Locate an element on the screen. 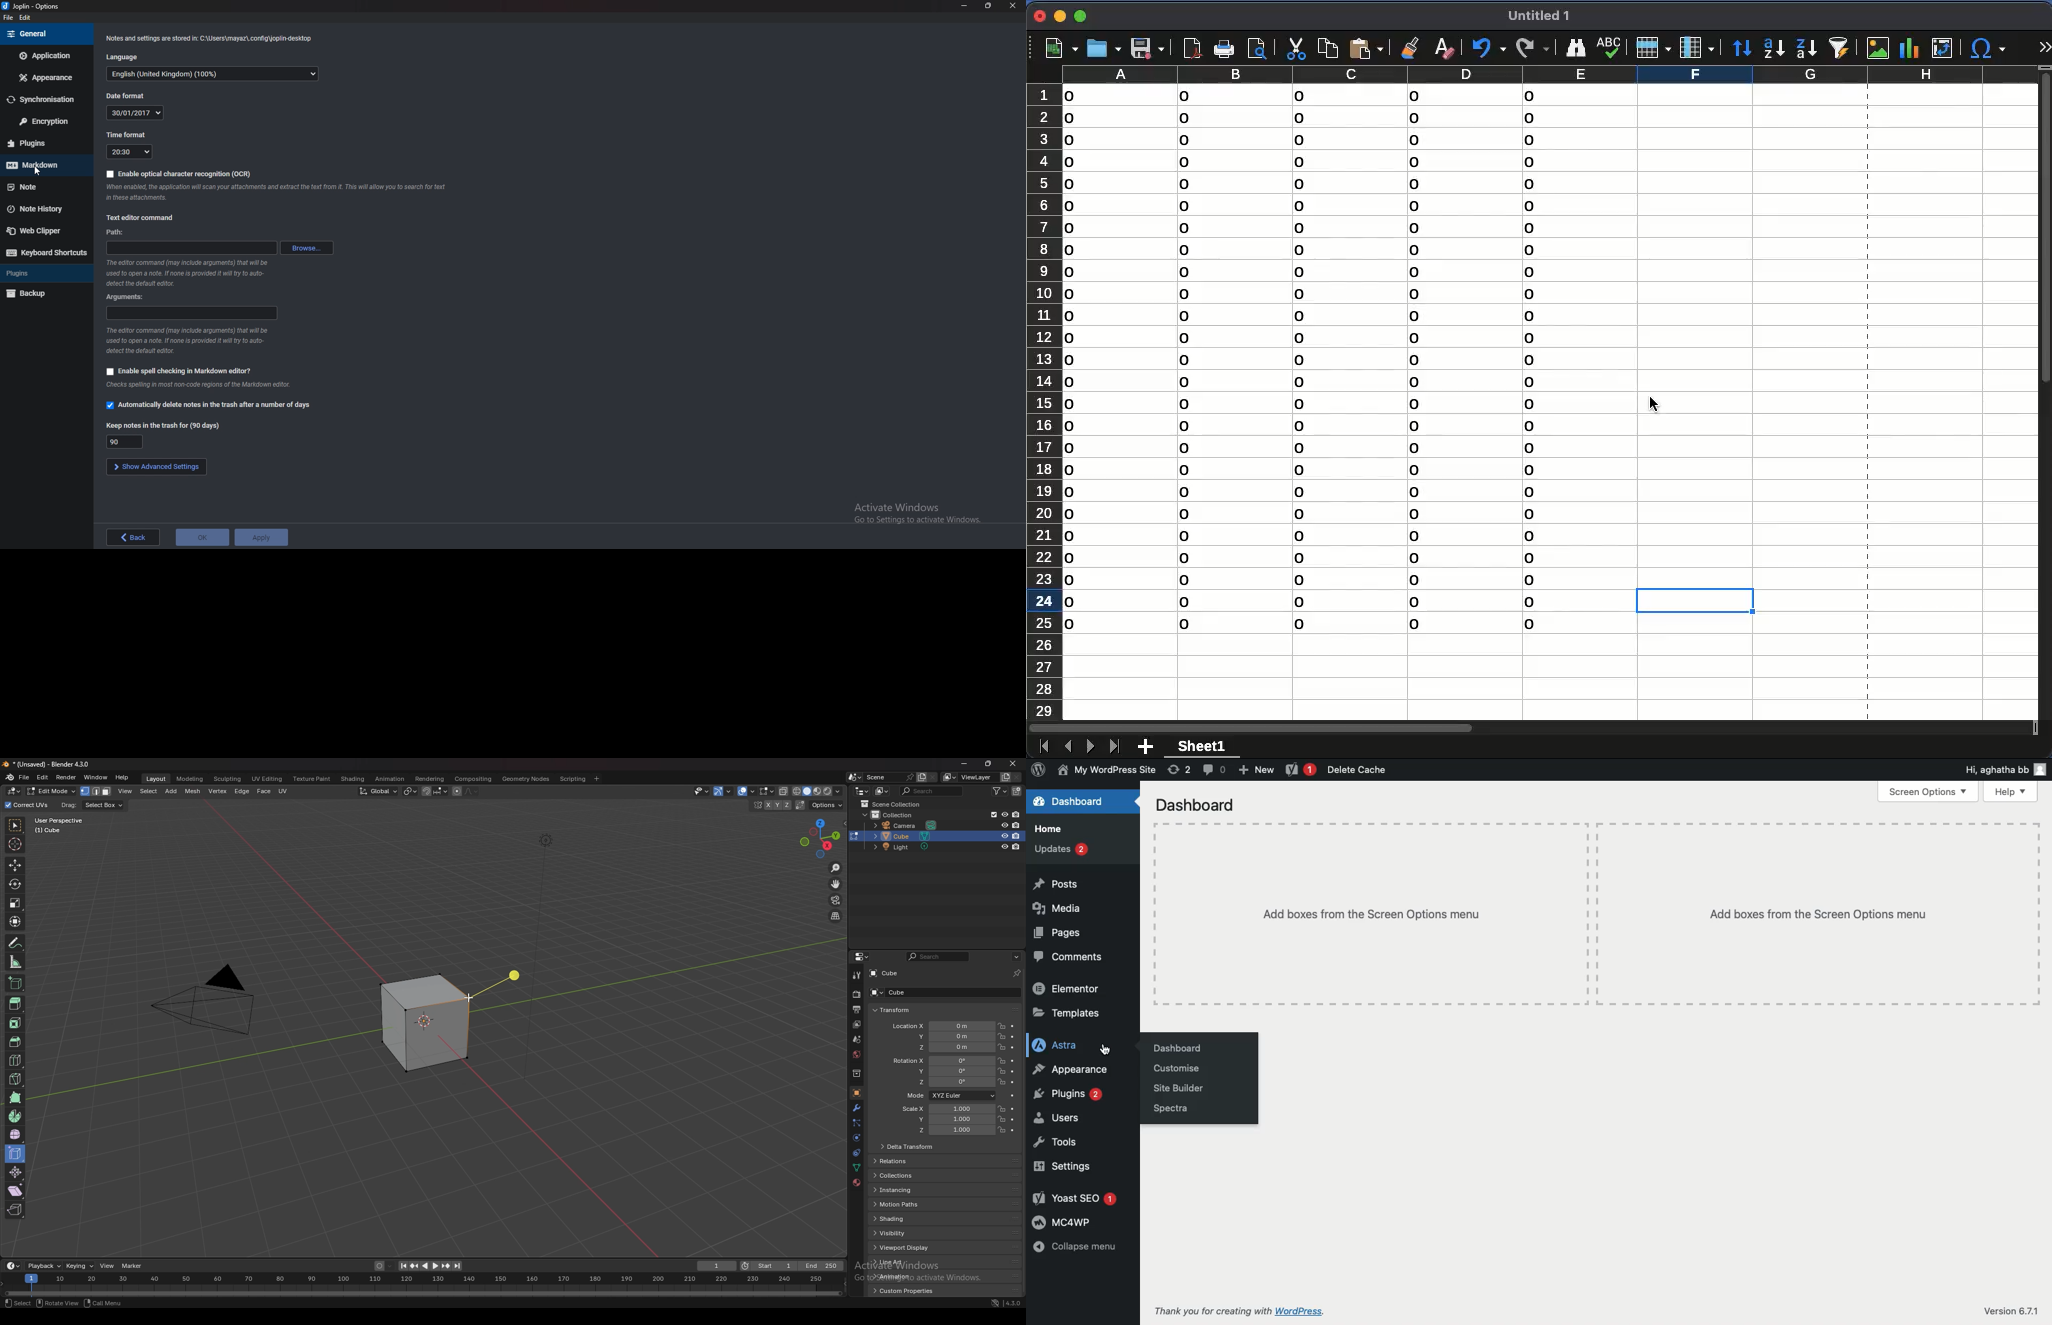 The image size is (2072, 1344). hide in viewport is located at coordinates (1003, 847).